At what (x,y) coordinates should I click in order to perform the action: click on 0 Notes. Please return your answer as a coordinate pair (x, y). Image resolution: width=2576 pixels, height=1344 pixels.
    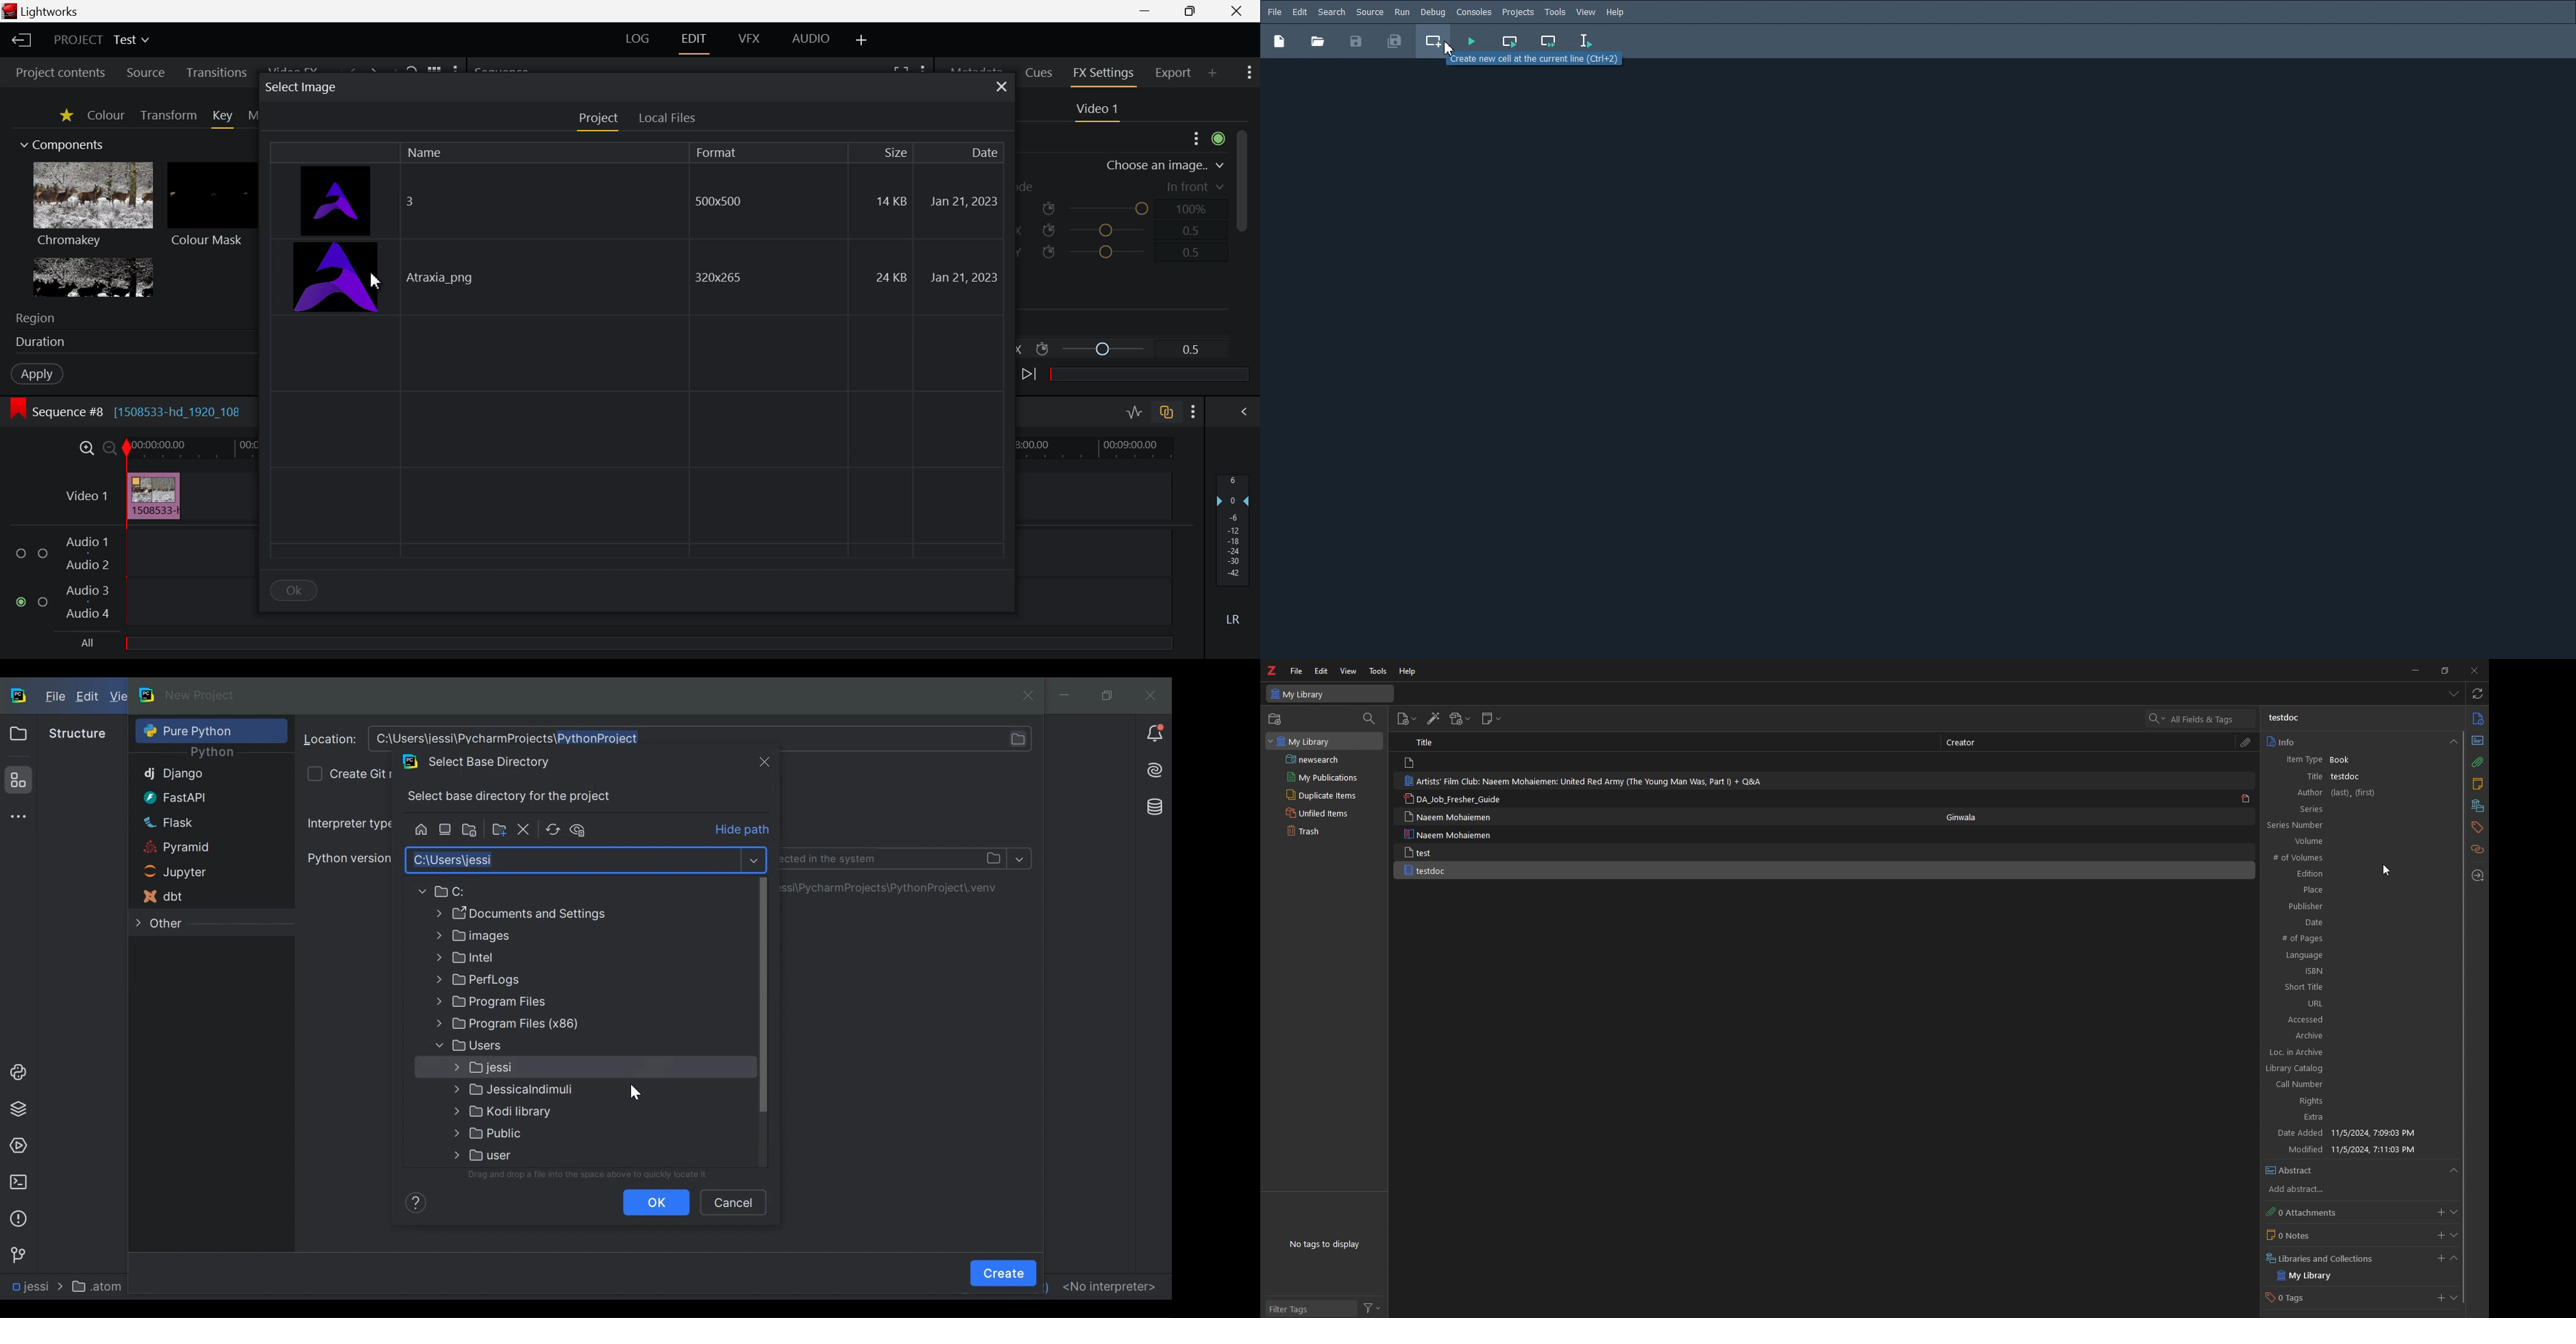
    Looking at the image, I should click on (2295, 1235).